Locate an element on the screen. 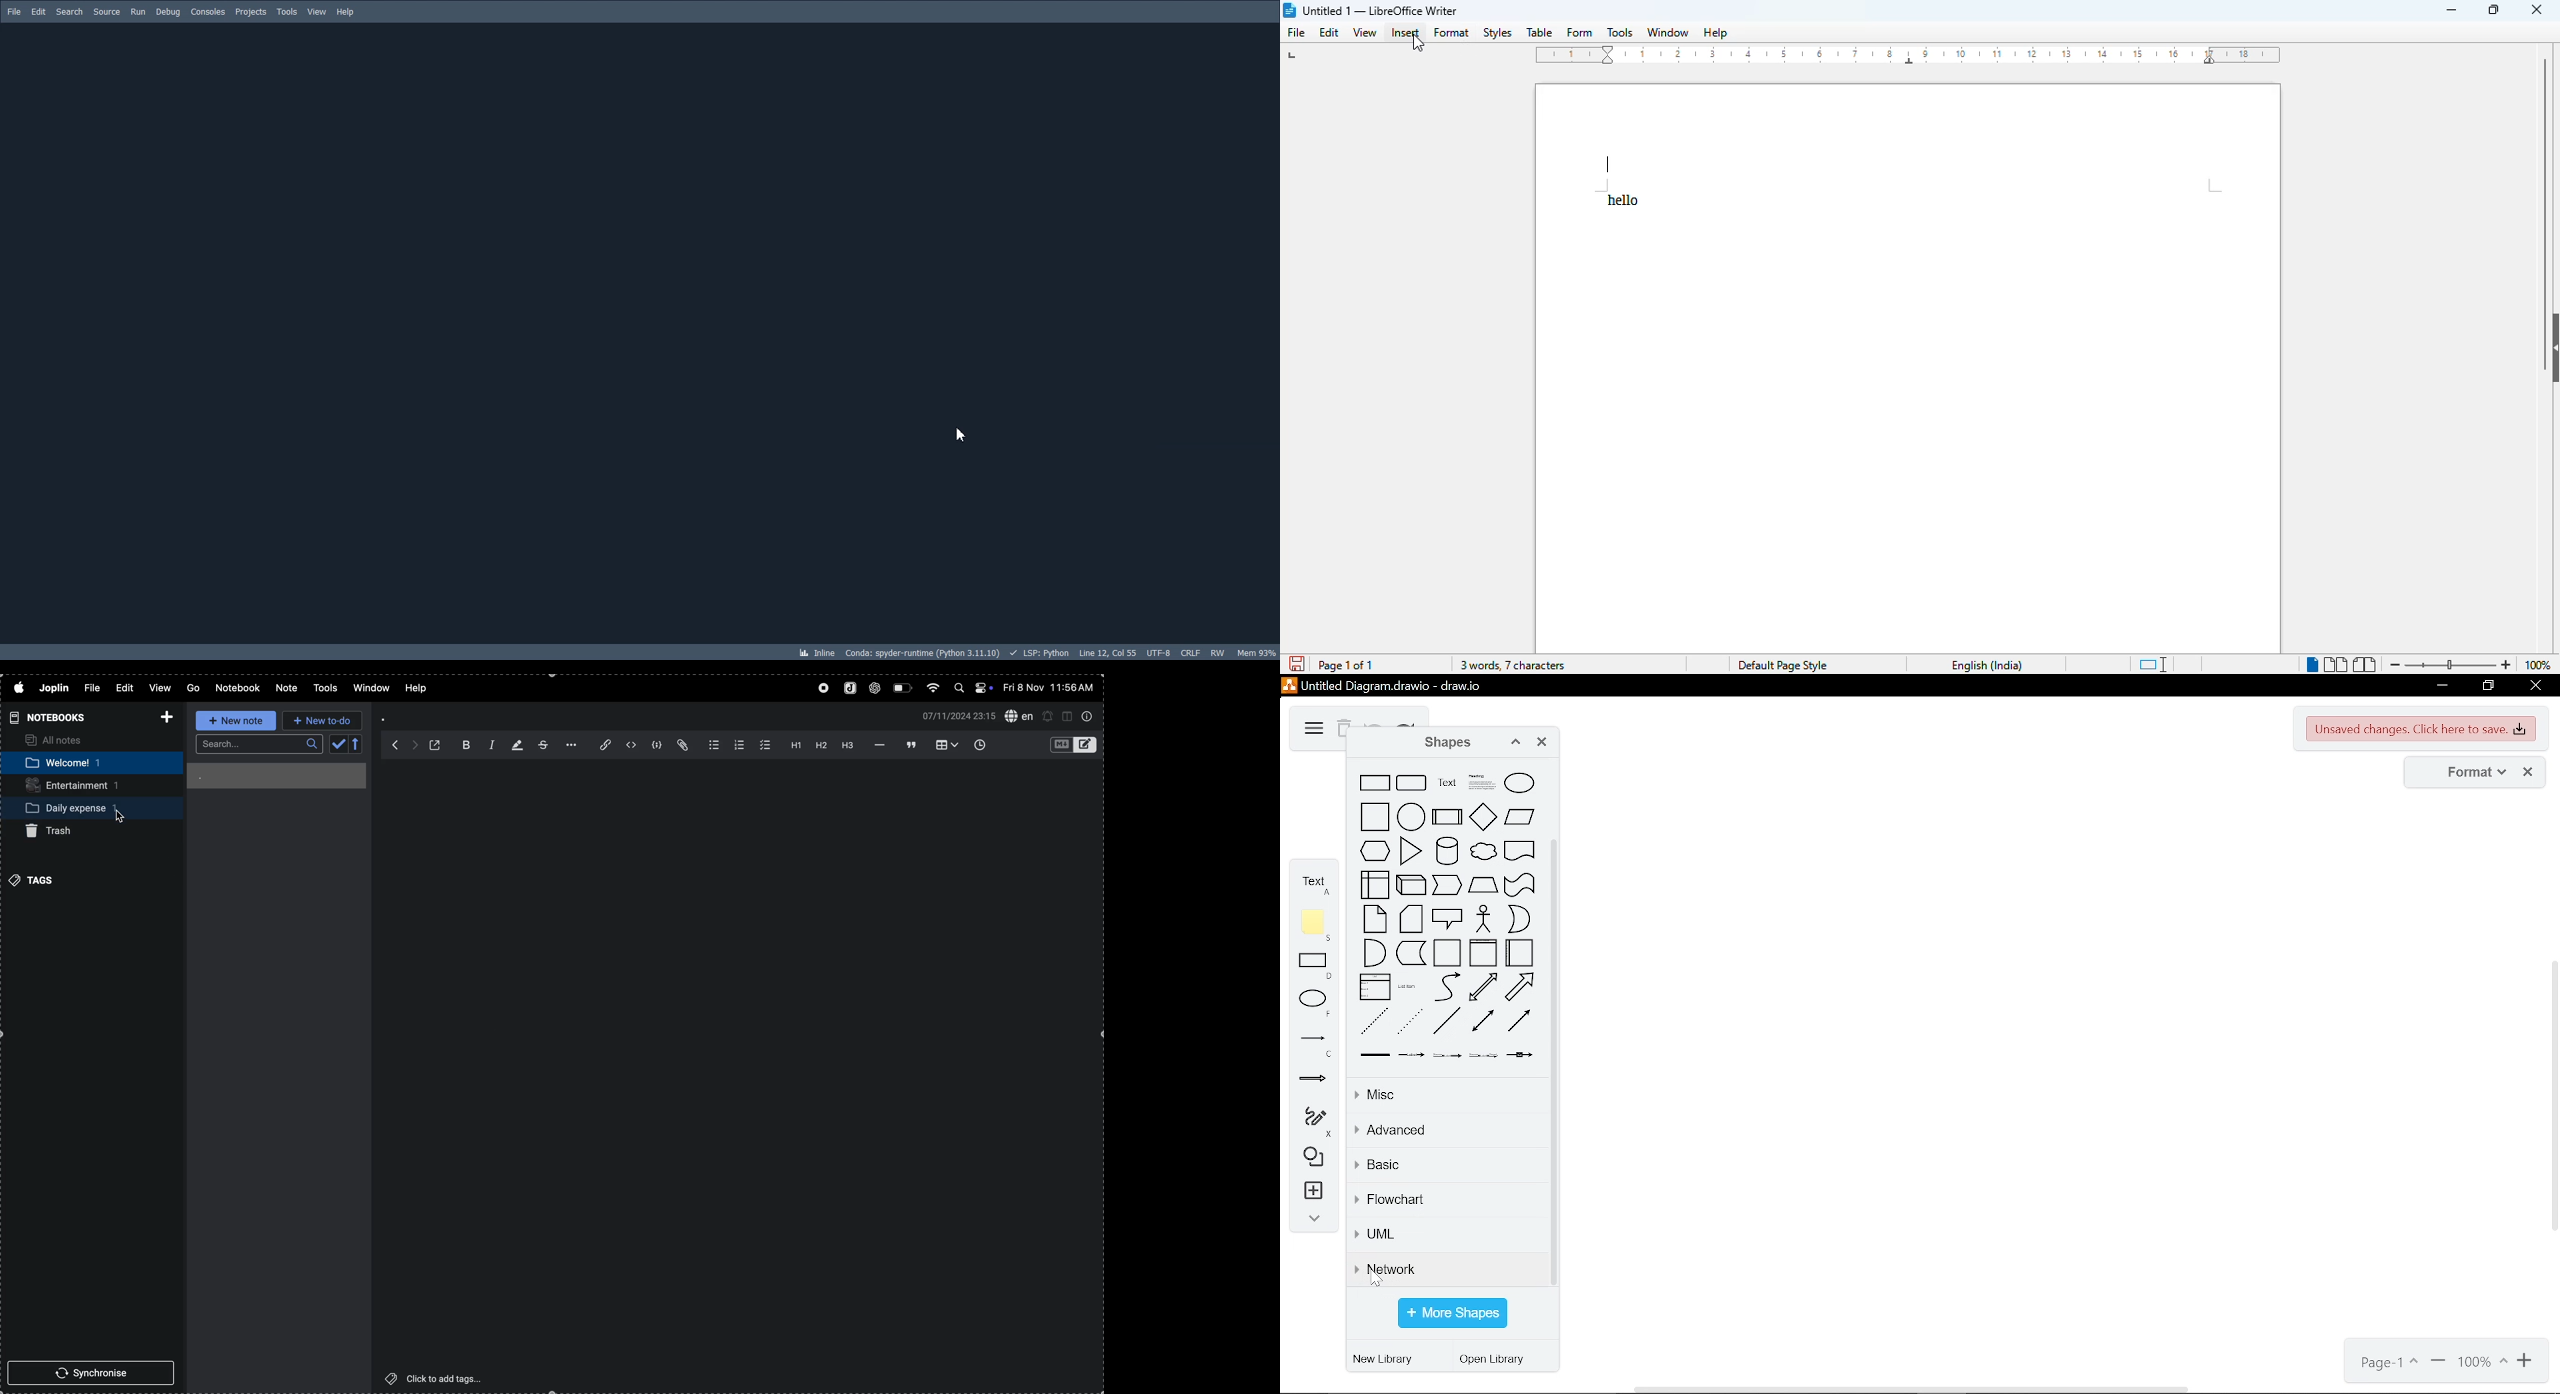 This screenshot has width=2576, height=1400. heading 2 is located at coordinates (821, 747).